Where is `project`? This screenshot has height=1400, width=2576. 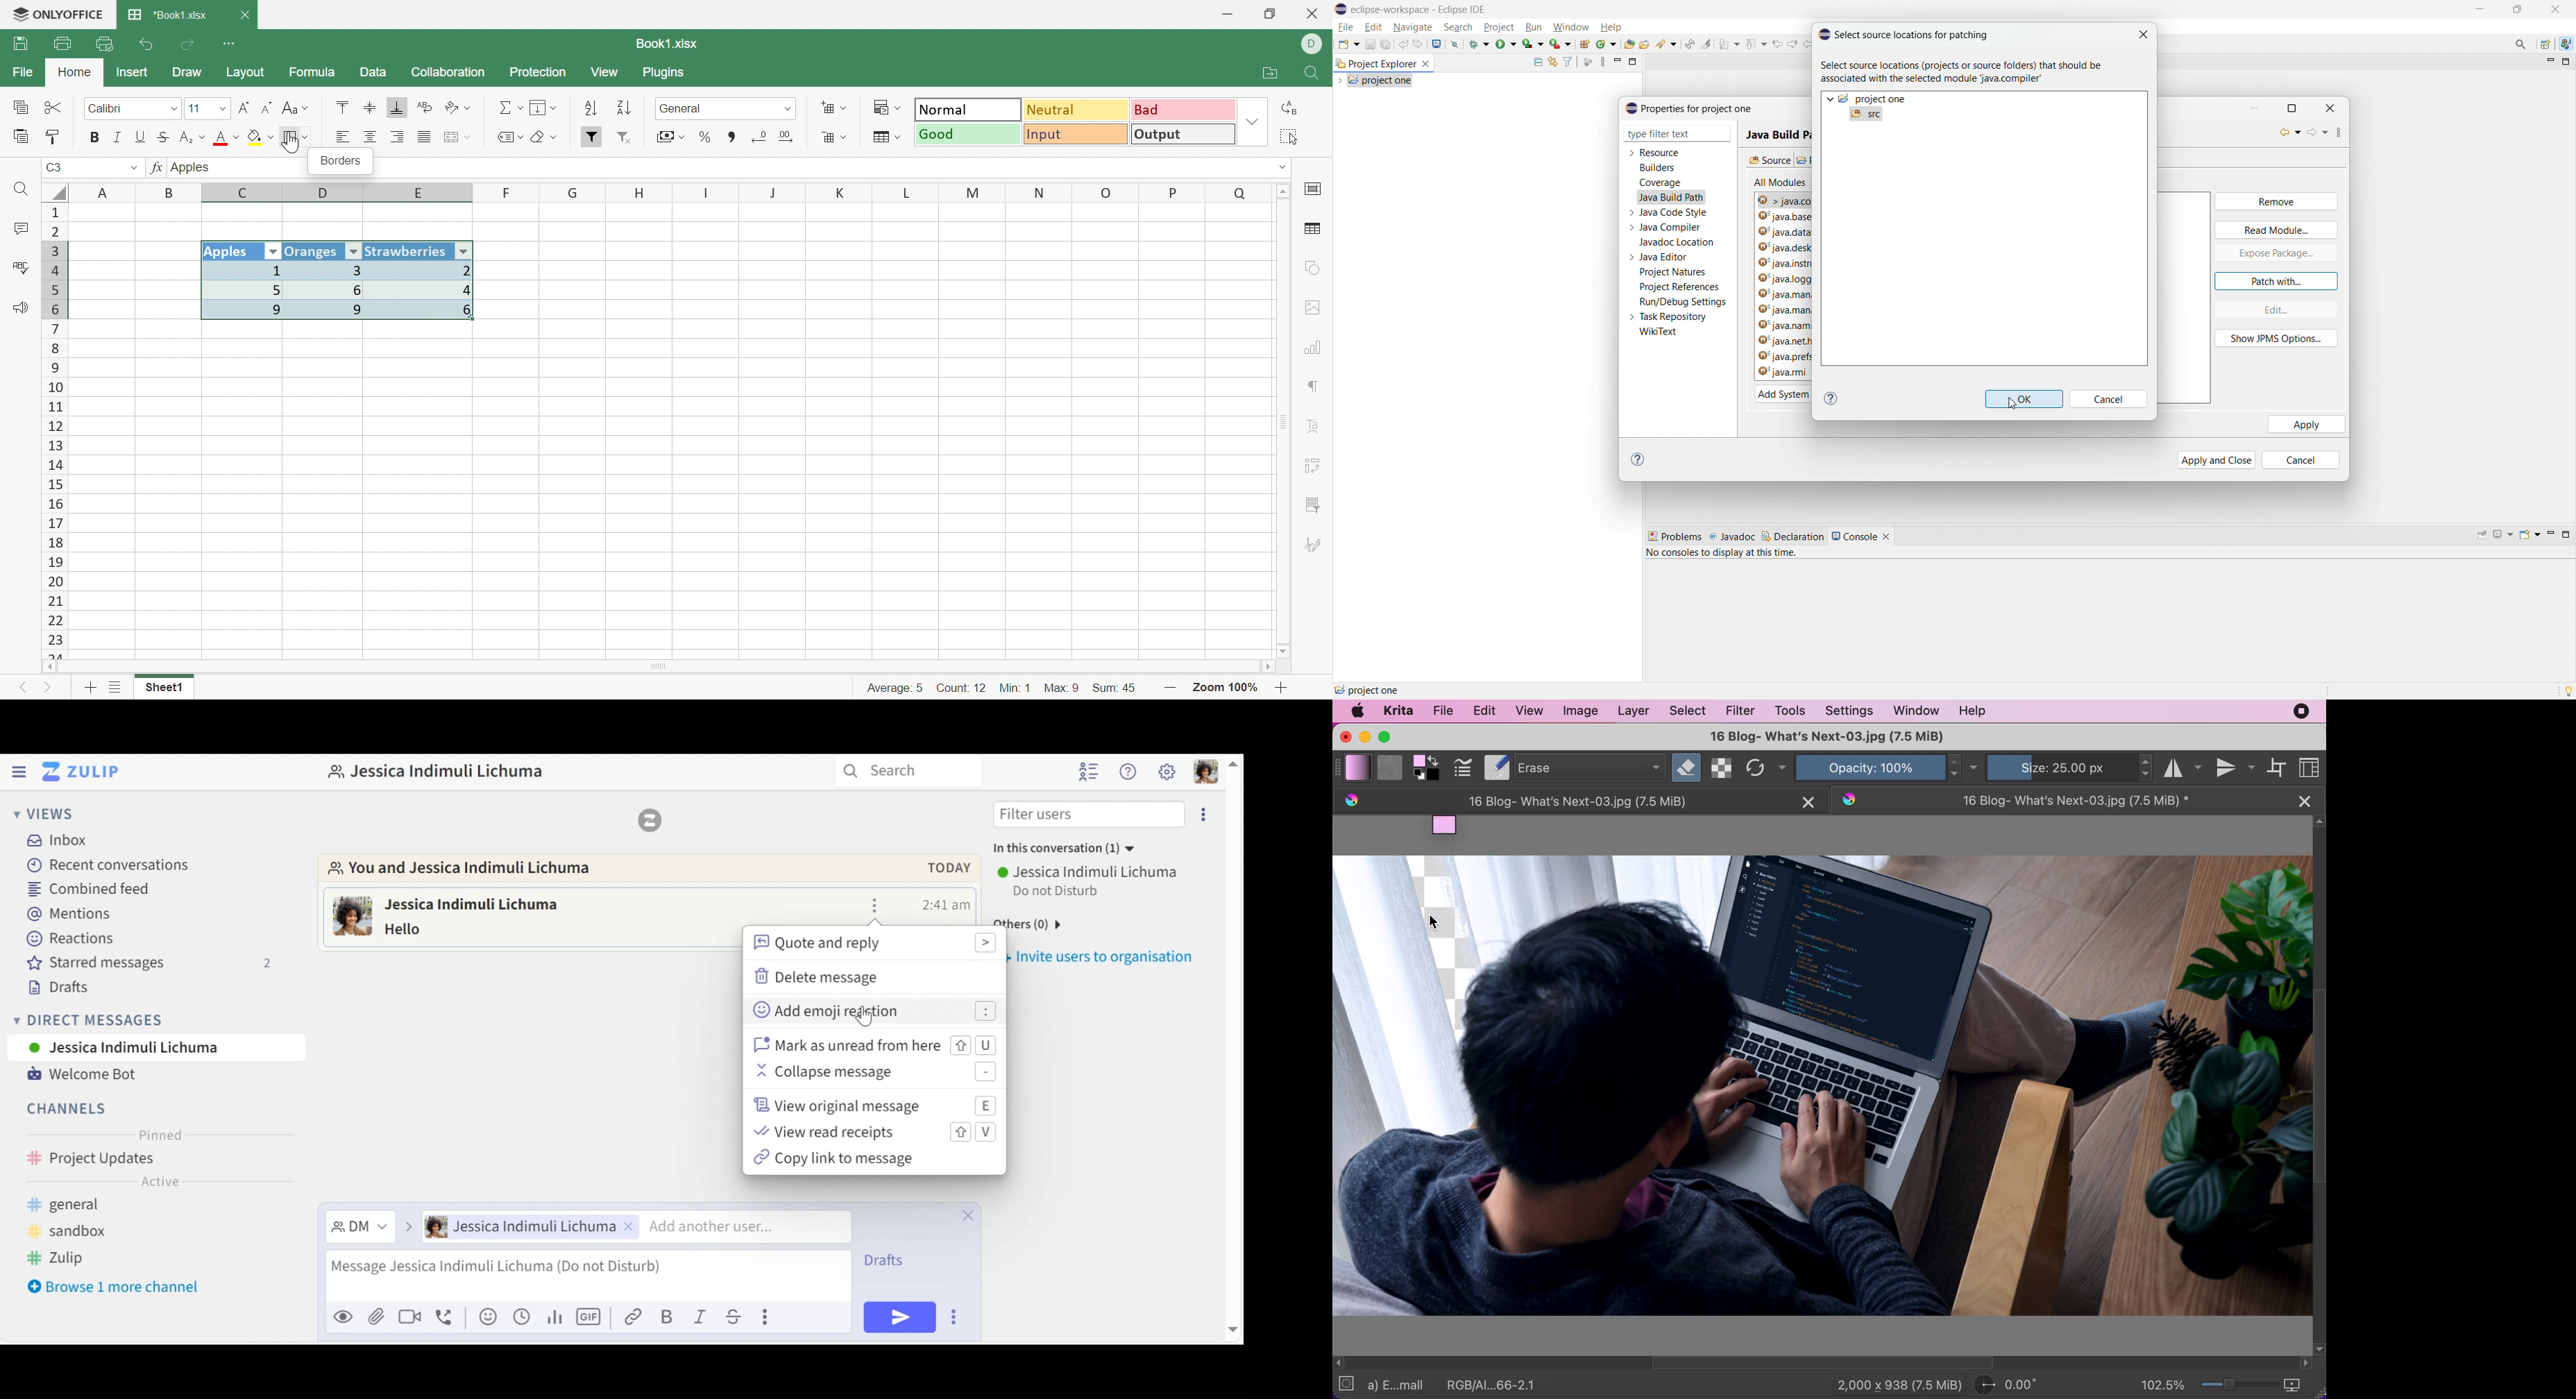
project is located at coordinates (1499, 27).